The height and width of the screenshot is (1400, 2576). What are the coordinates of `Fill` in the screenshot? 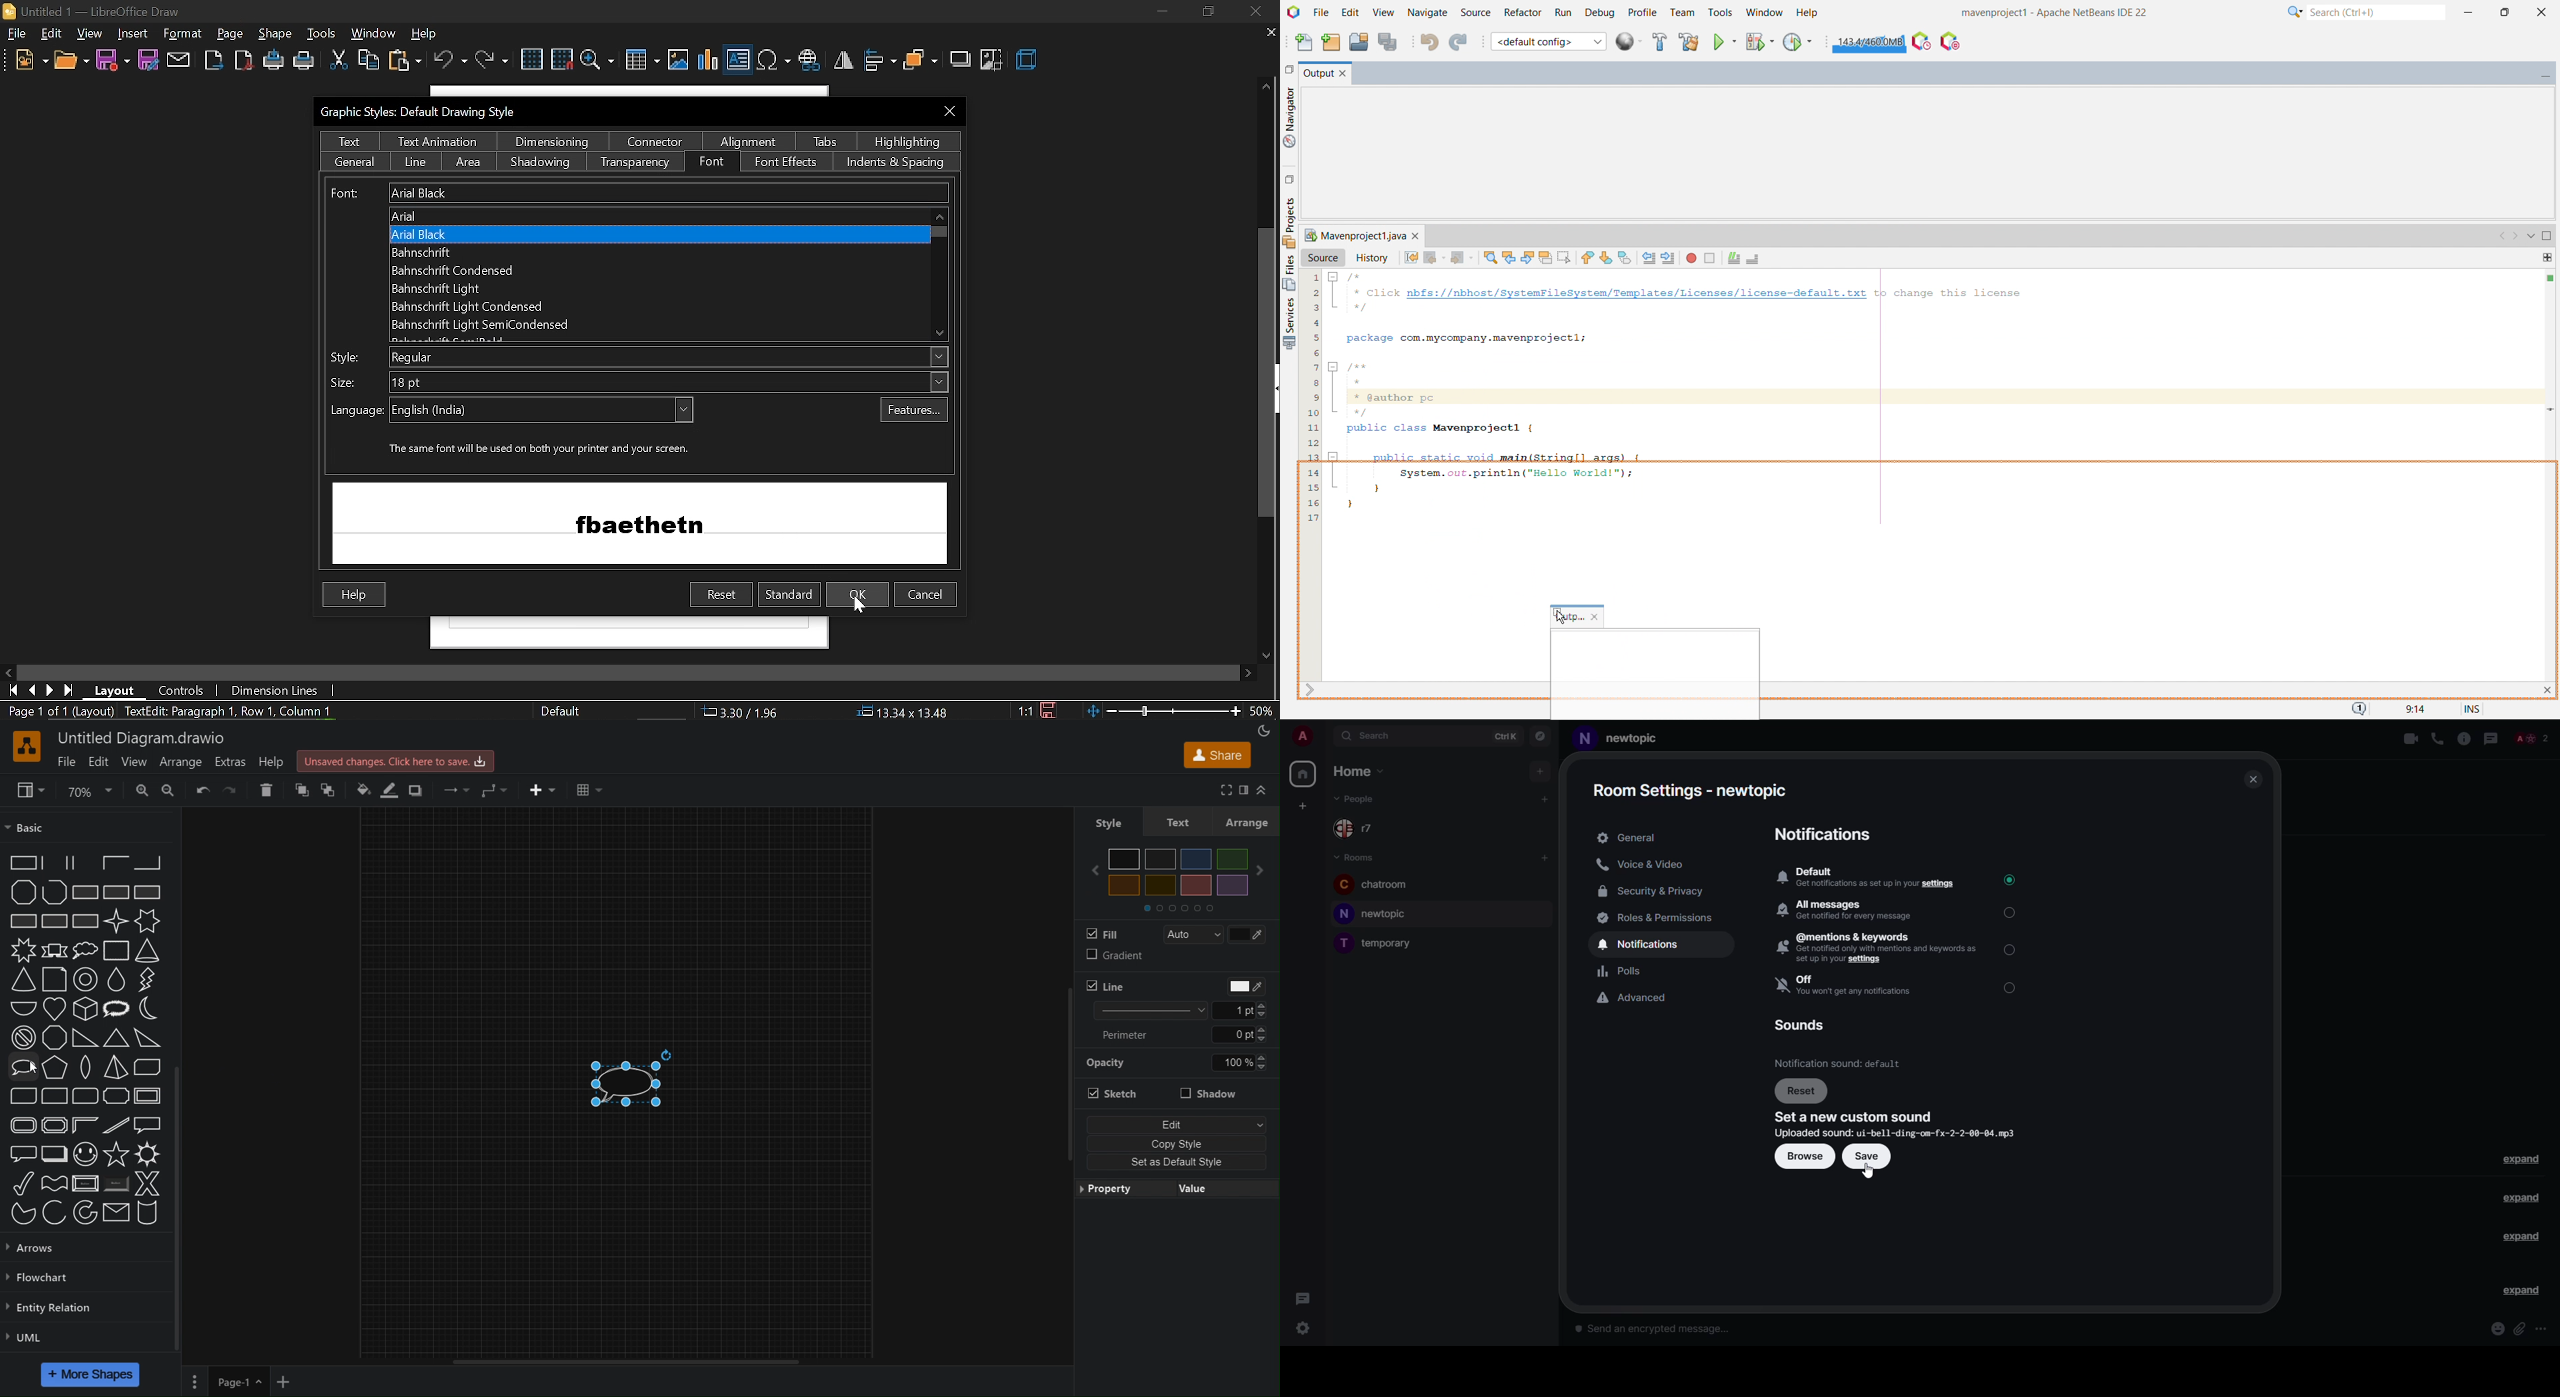 It's located at (1109, 934).